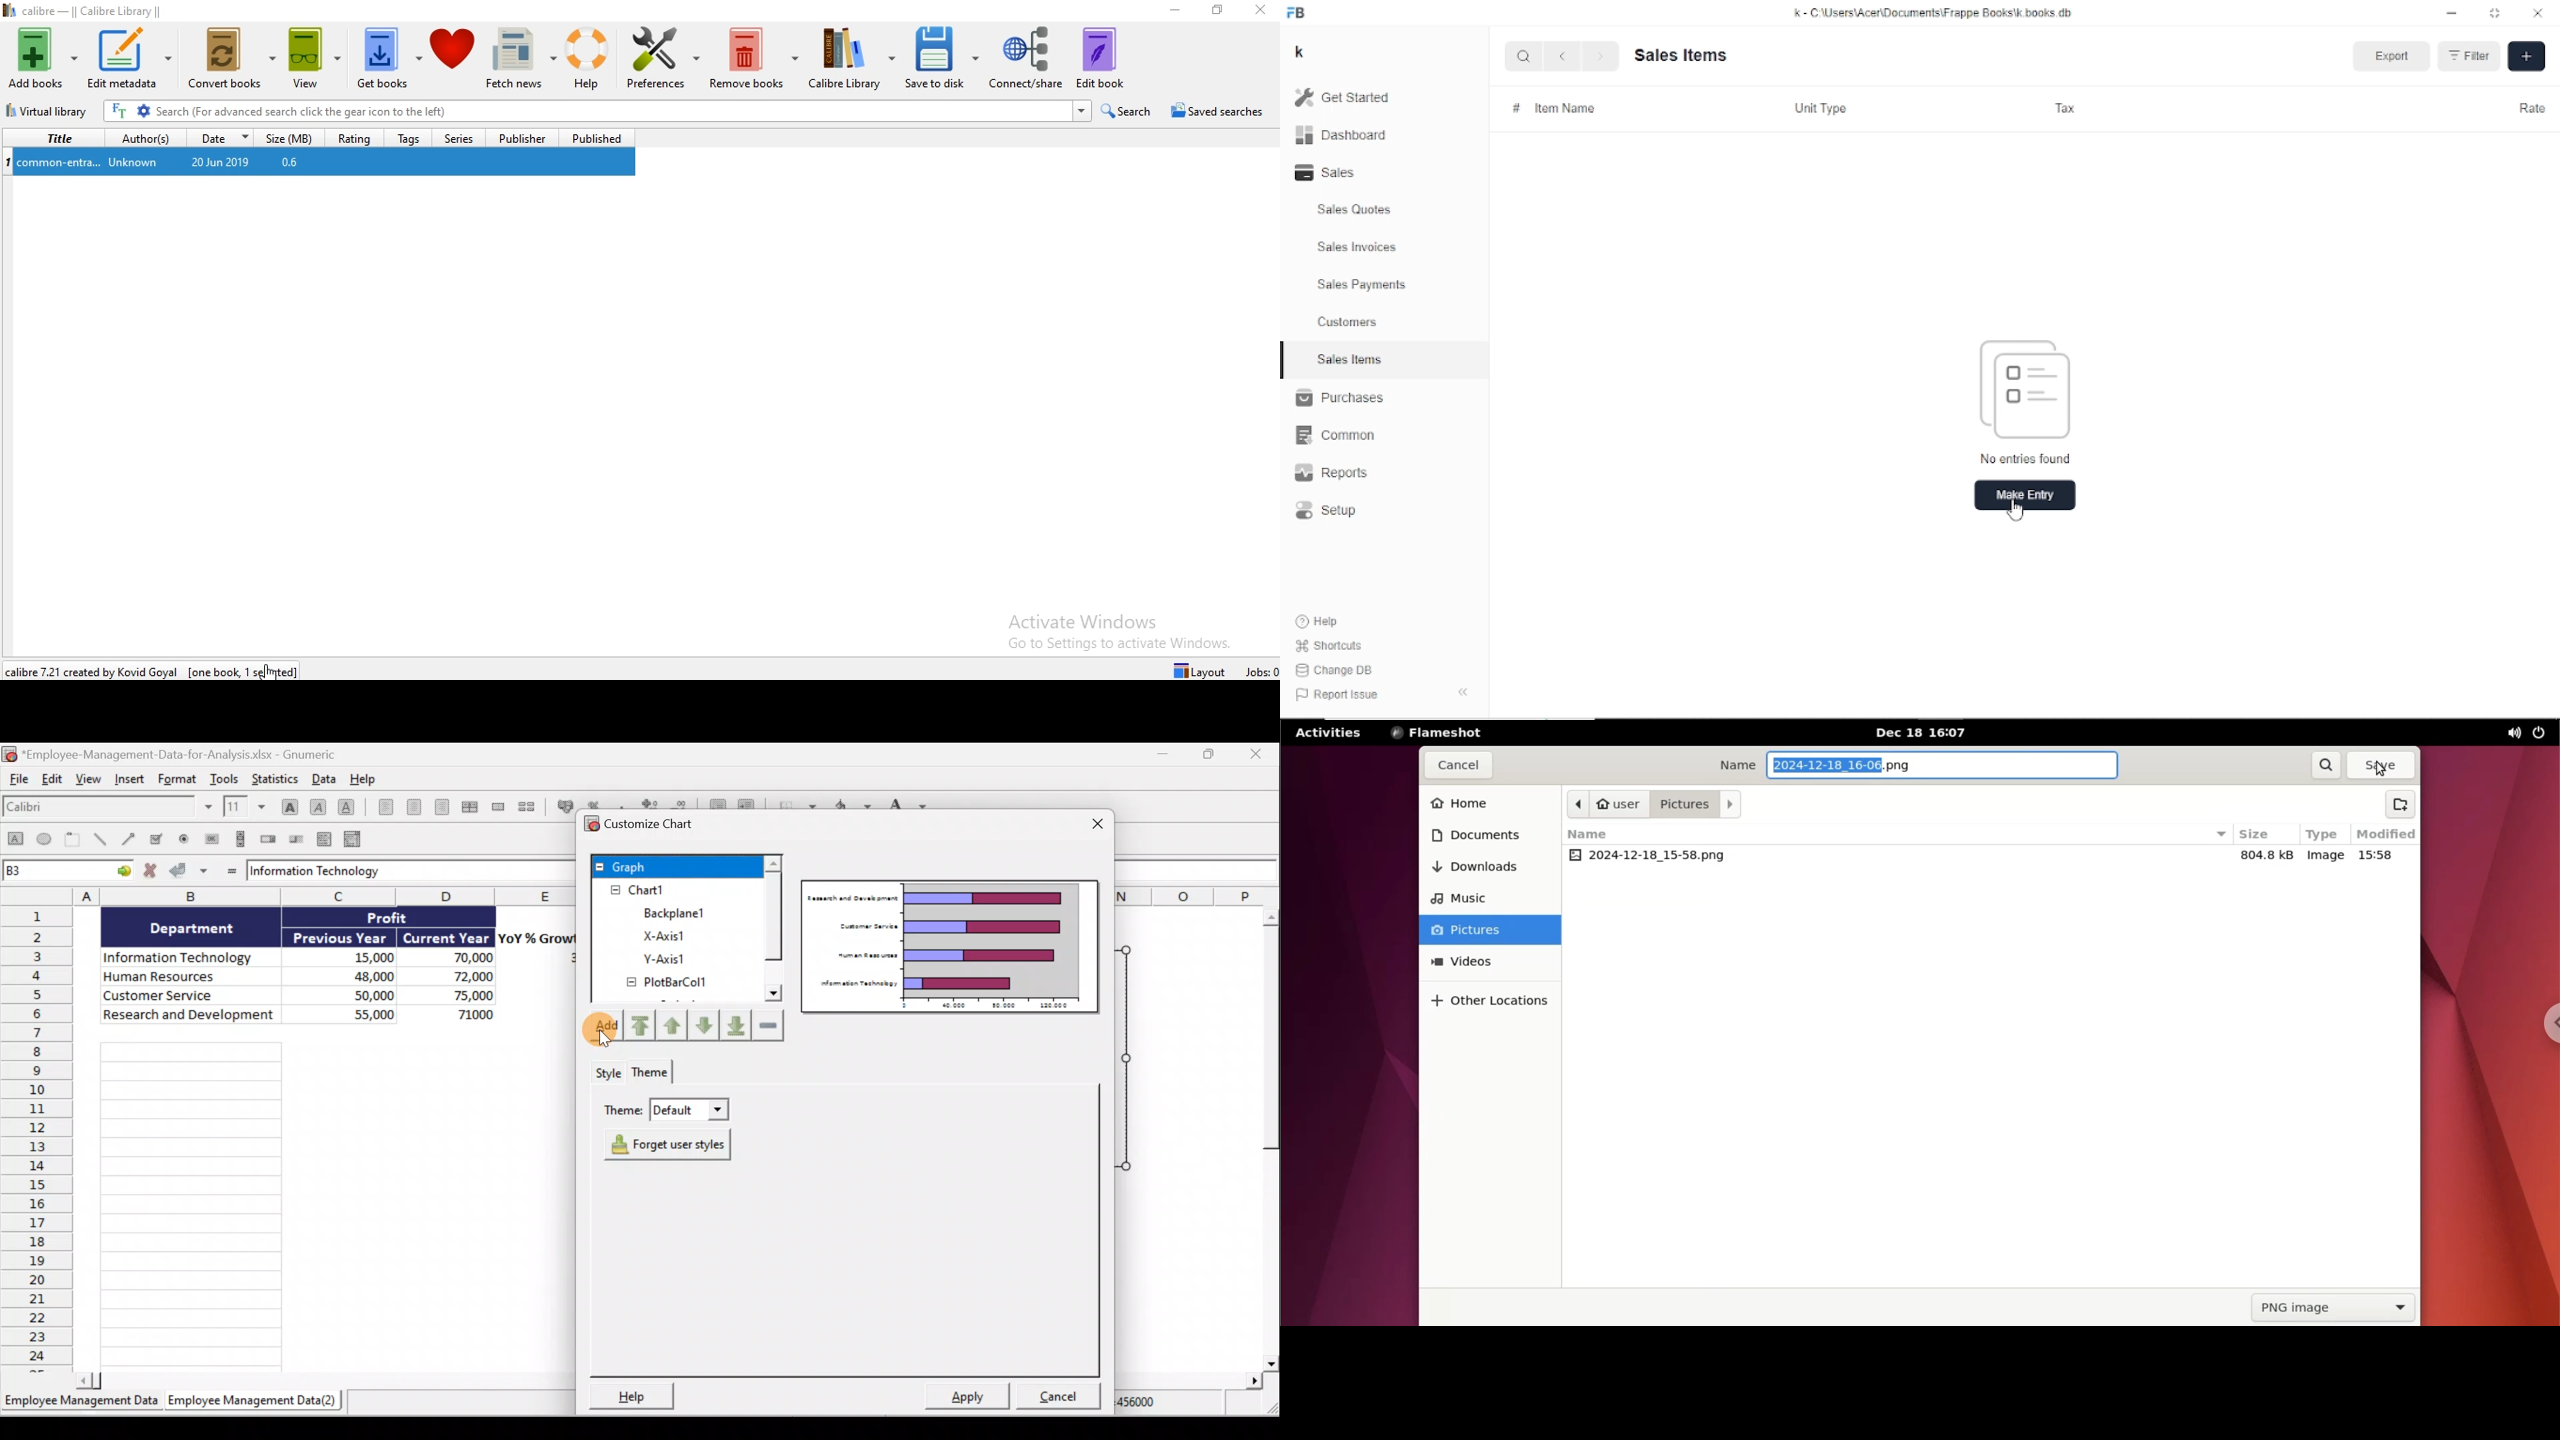 This screenshot has width=2576, height=1456. What do you see at coordinates (2066, 108) in the screenshot?
I see `Tax` at bounding box center [2066, 108].